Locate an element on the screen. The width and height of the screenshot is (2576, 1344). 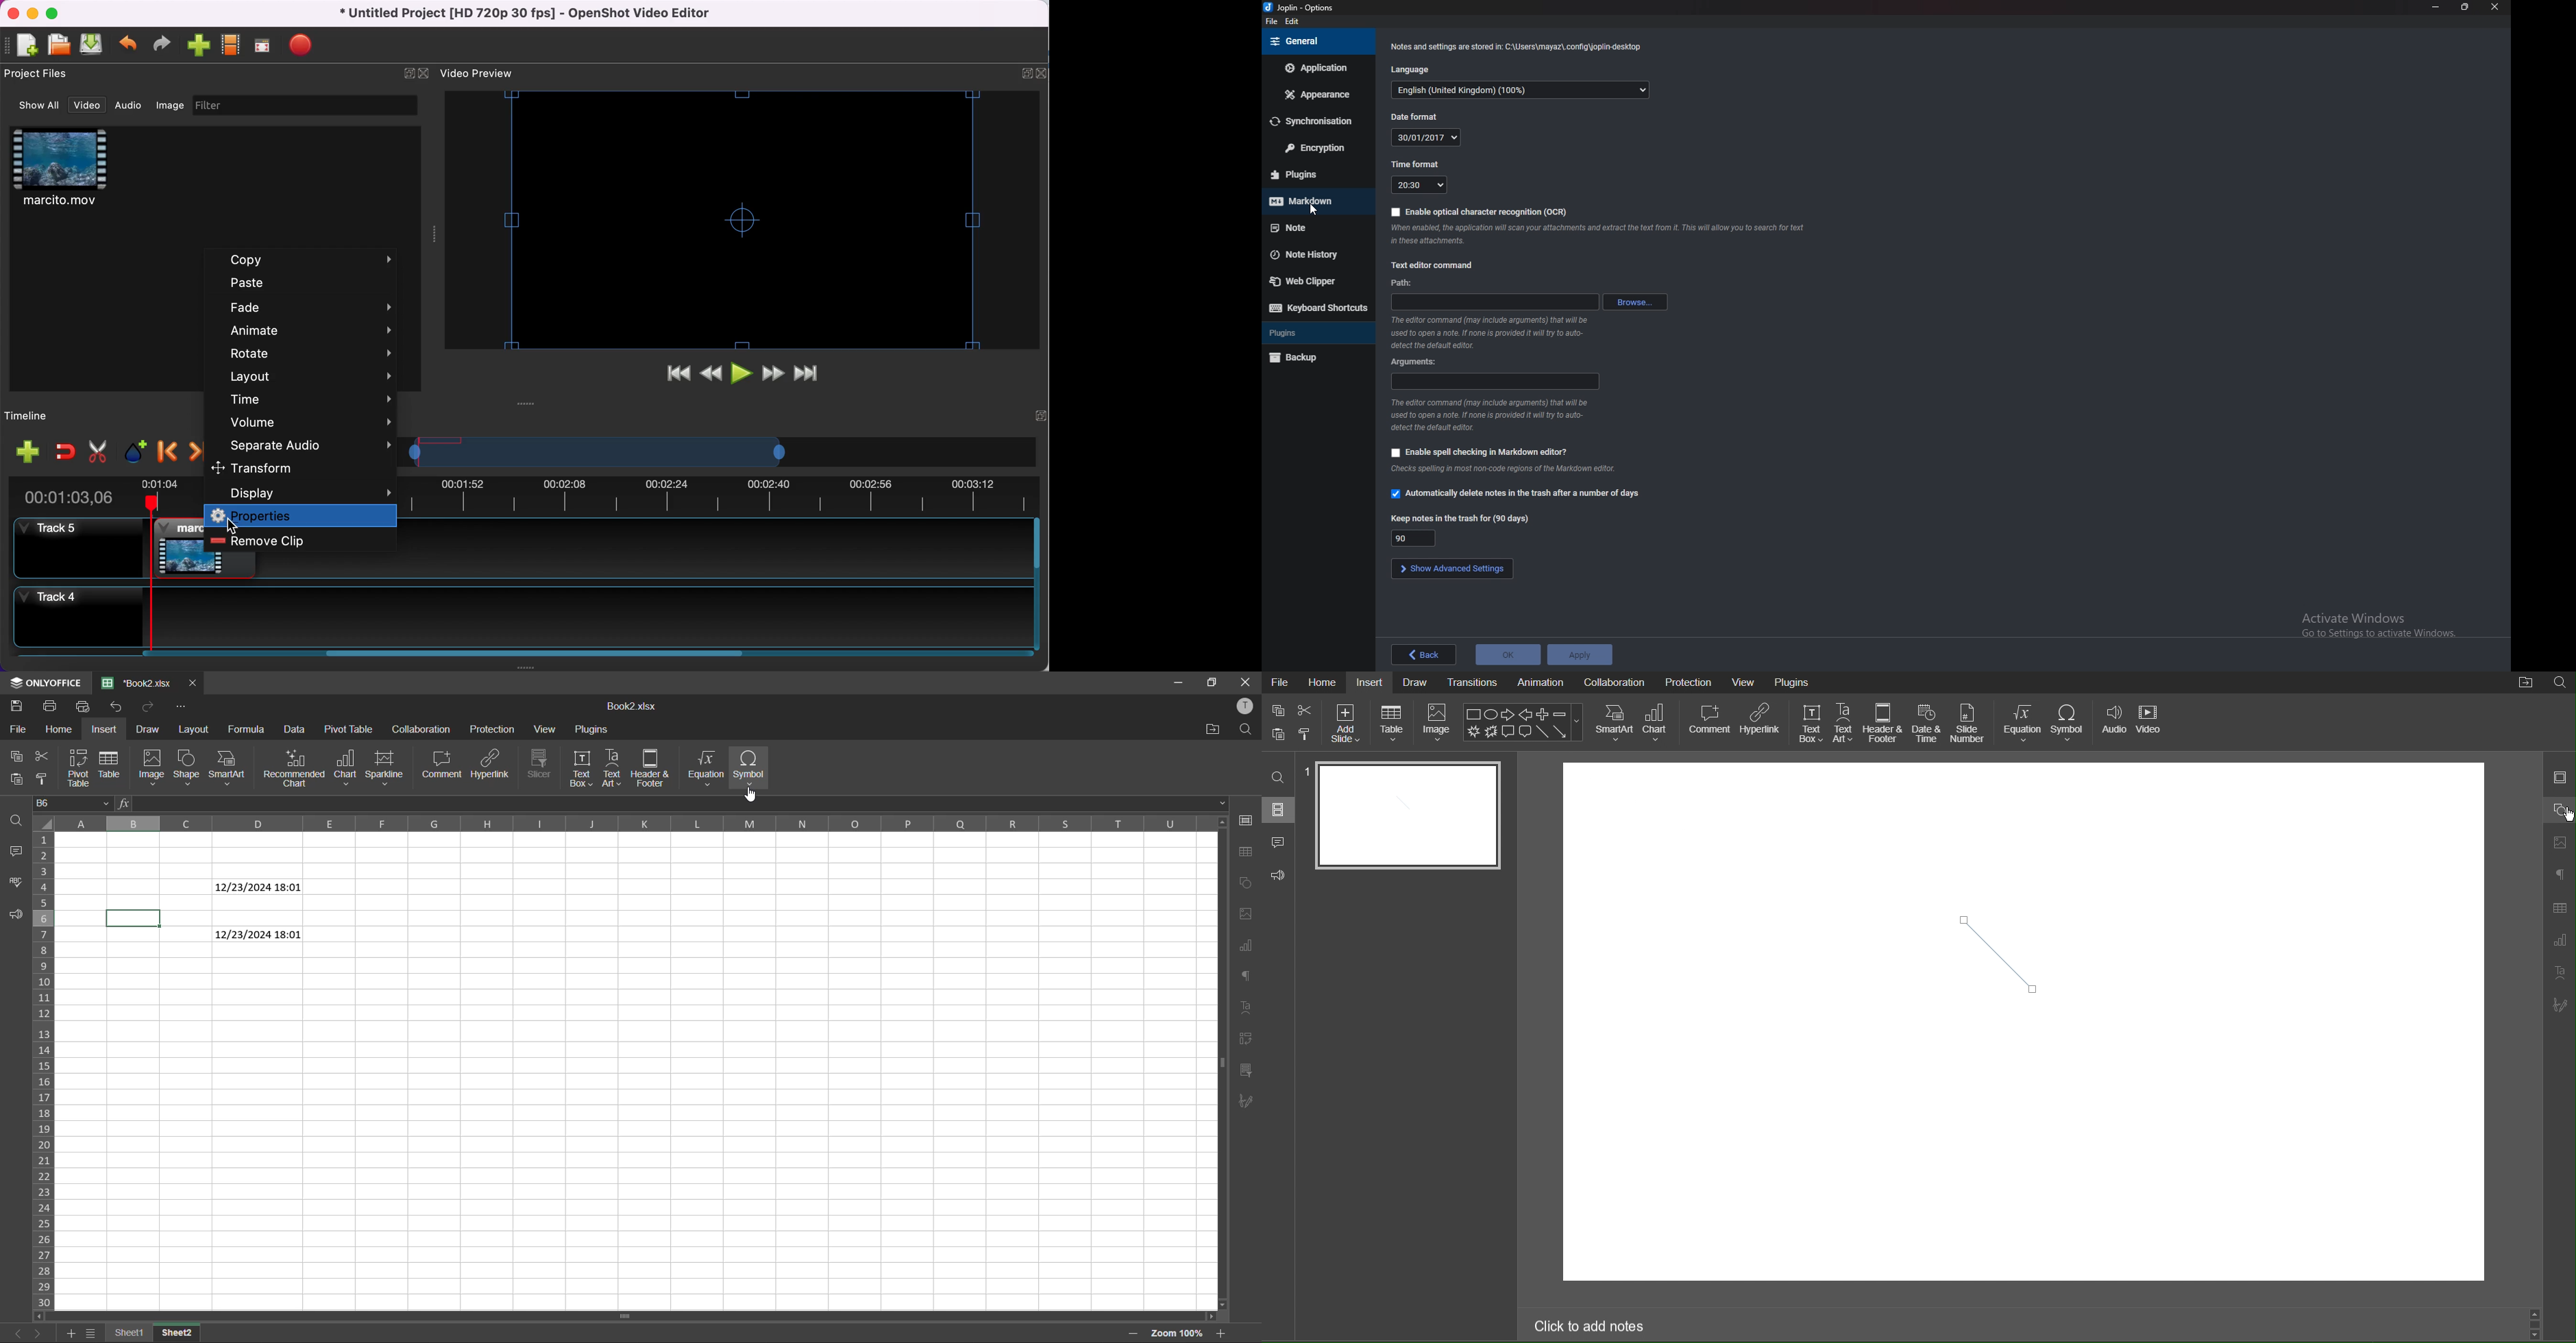
video preview is located at coordinates (740, 219).